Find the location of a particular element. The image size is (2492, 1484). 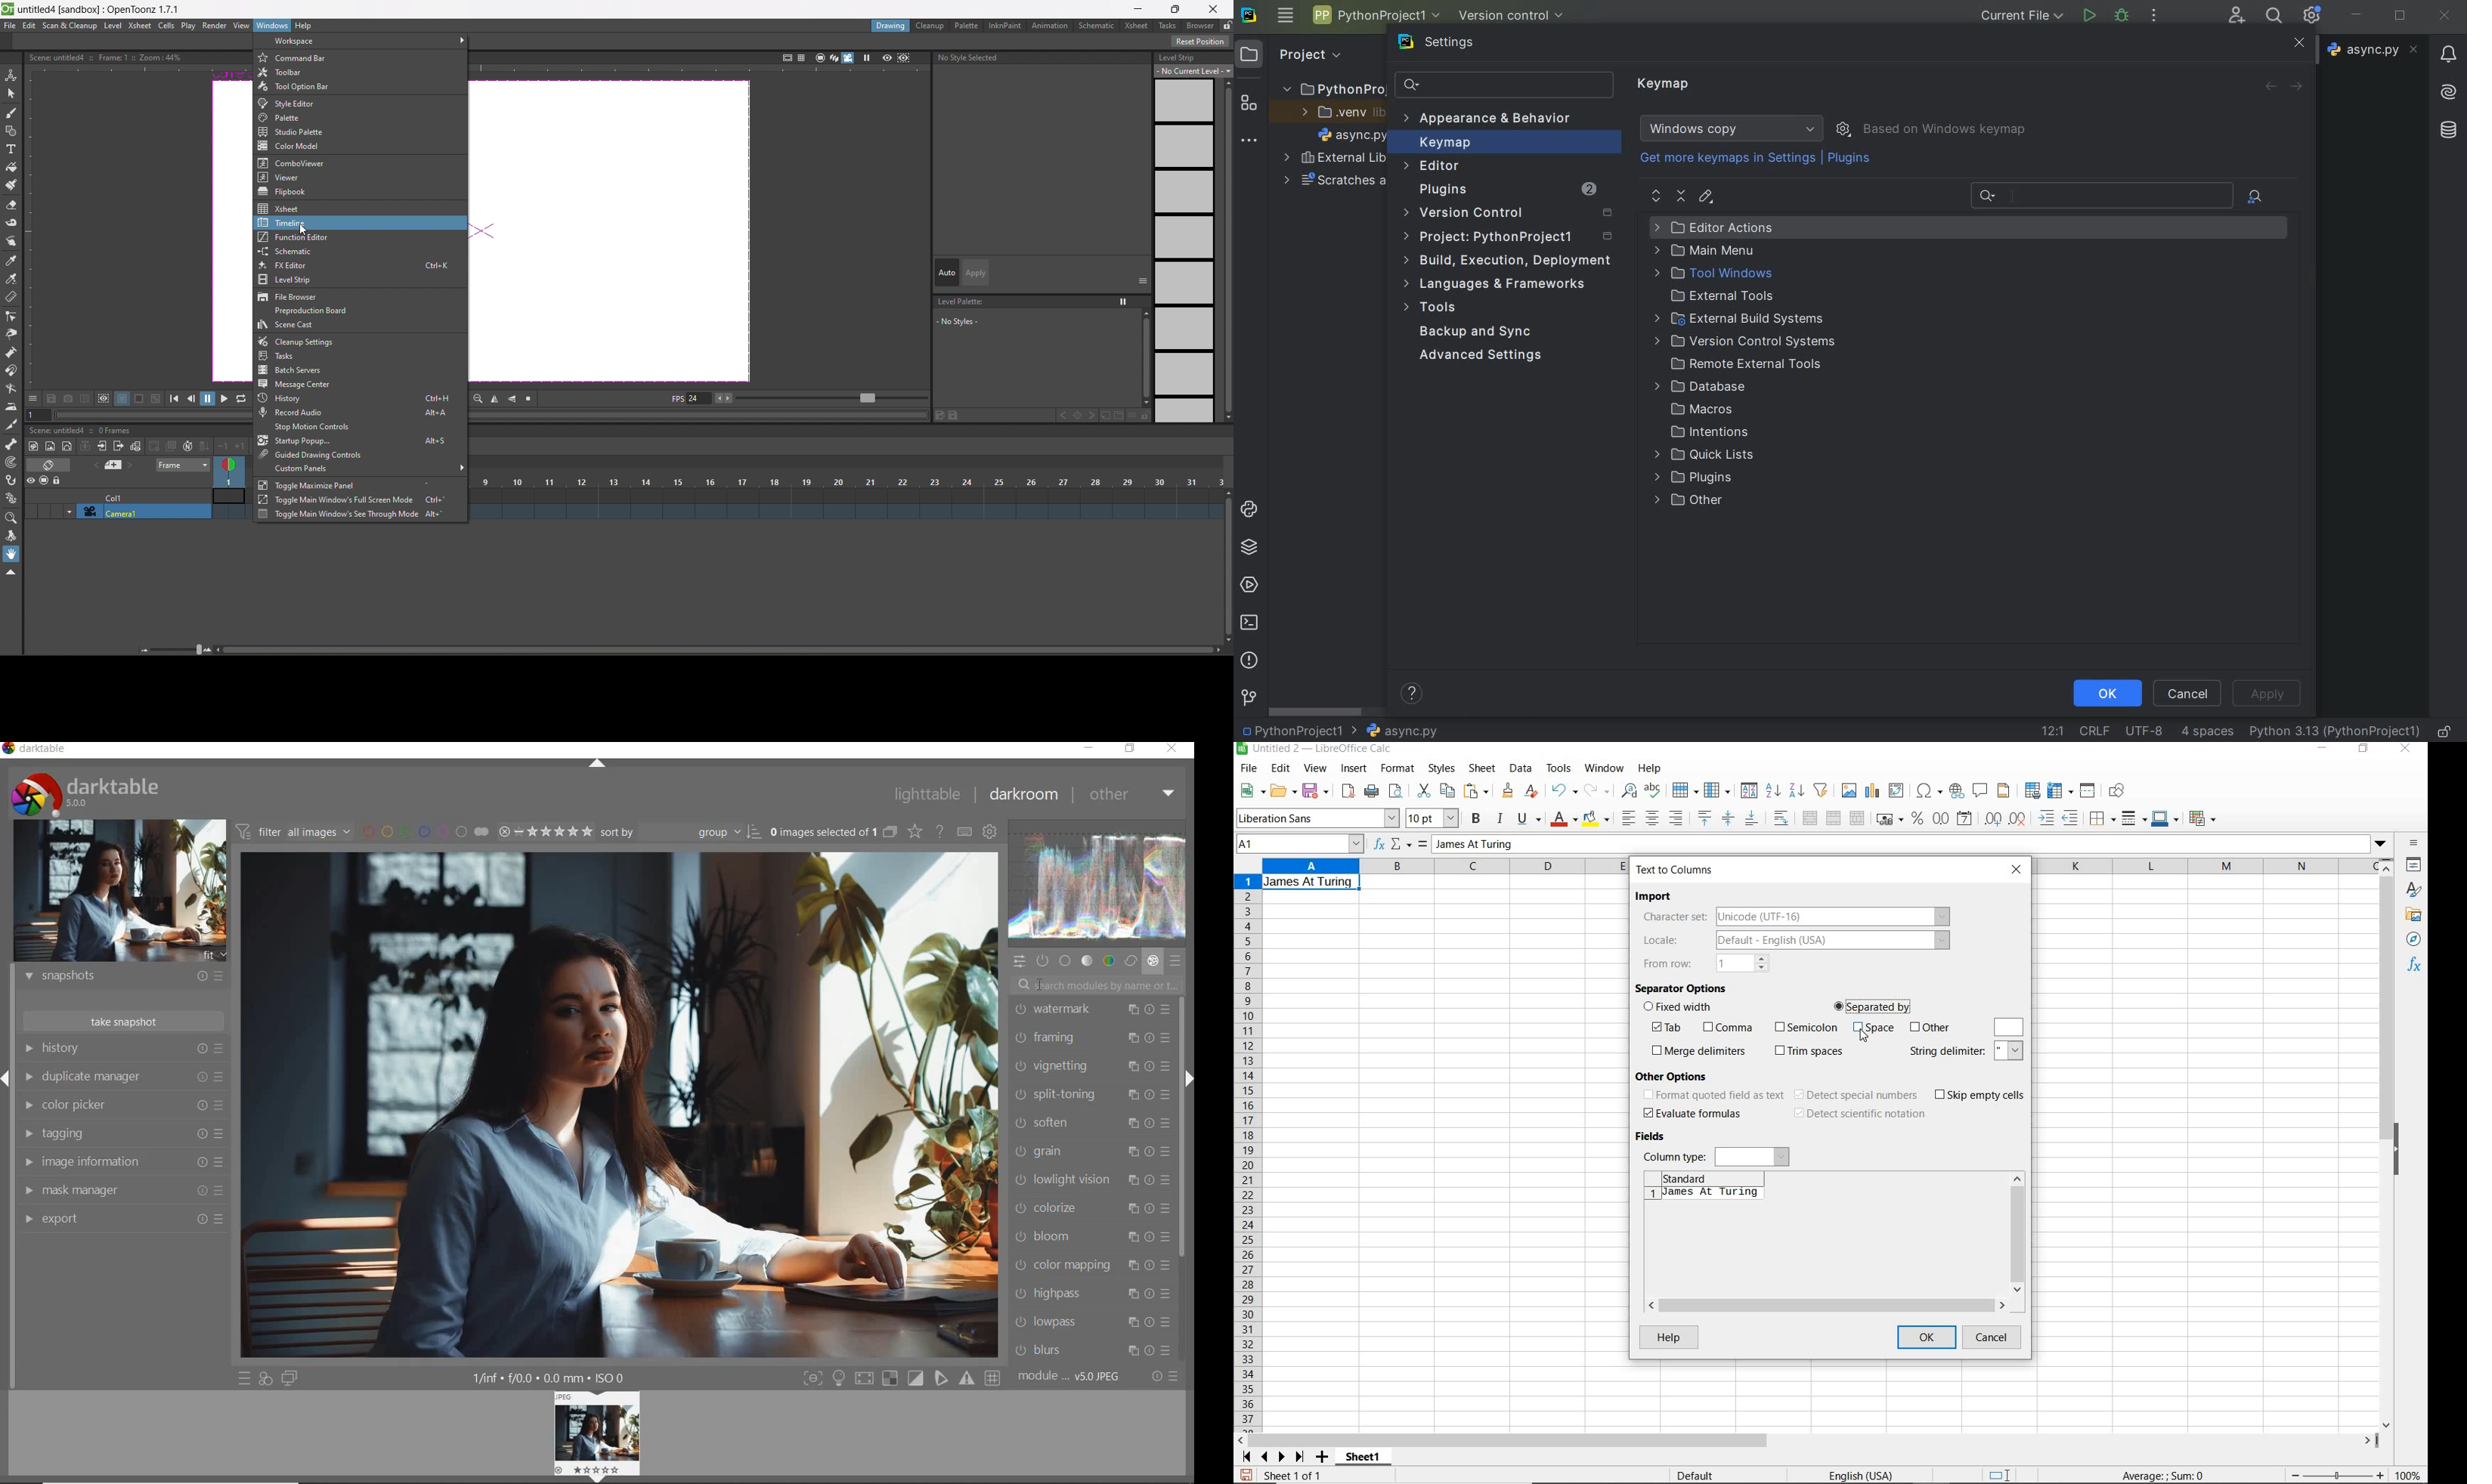

snapshots is located at coordinates (126, 977).